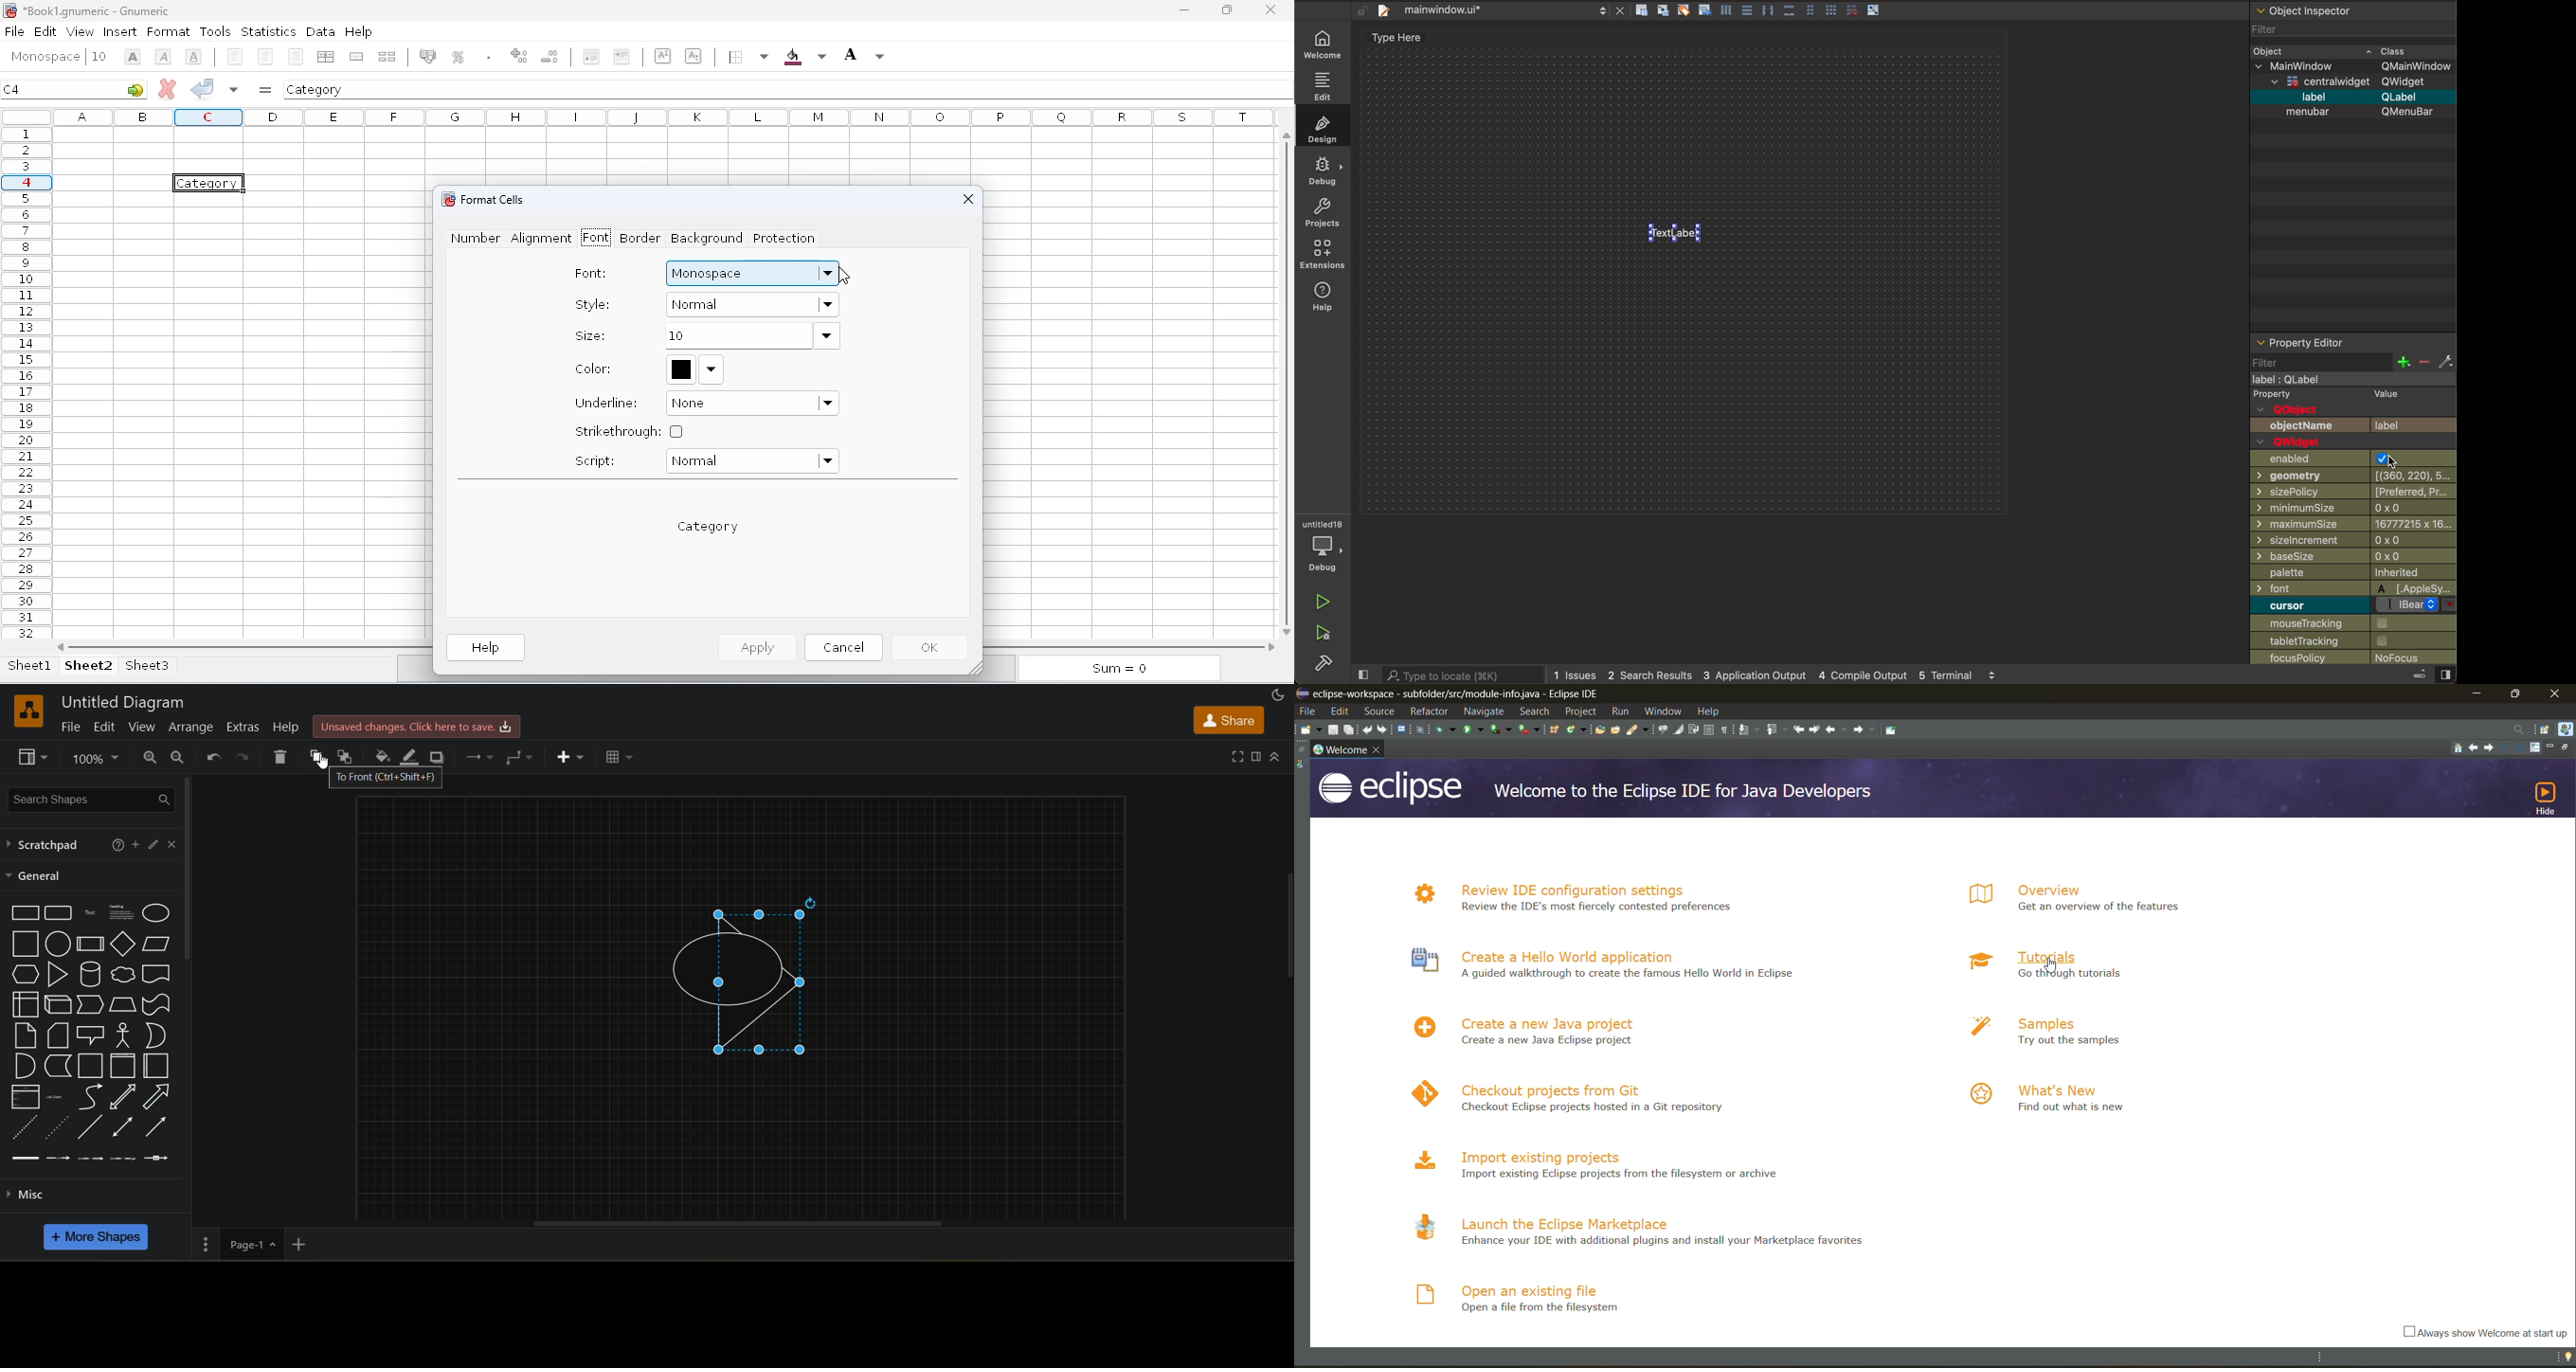 This screenshot has width=2576, height=1372. I want to click on accept change, so click(203, 87).